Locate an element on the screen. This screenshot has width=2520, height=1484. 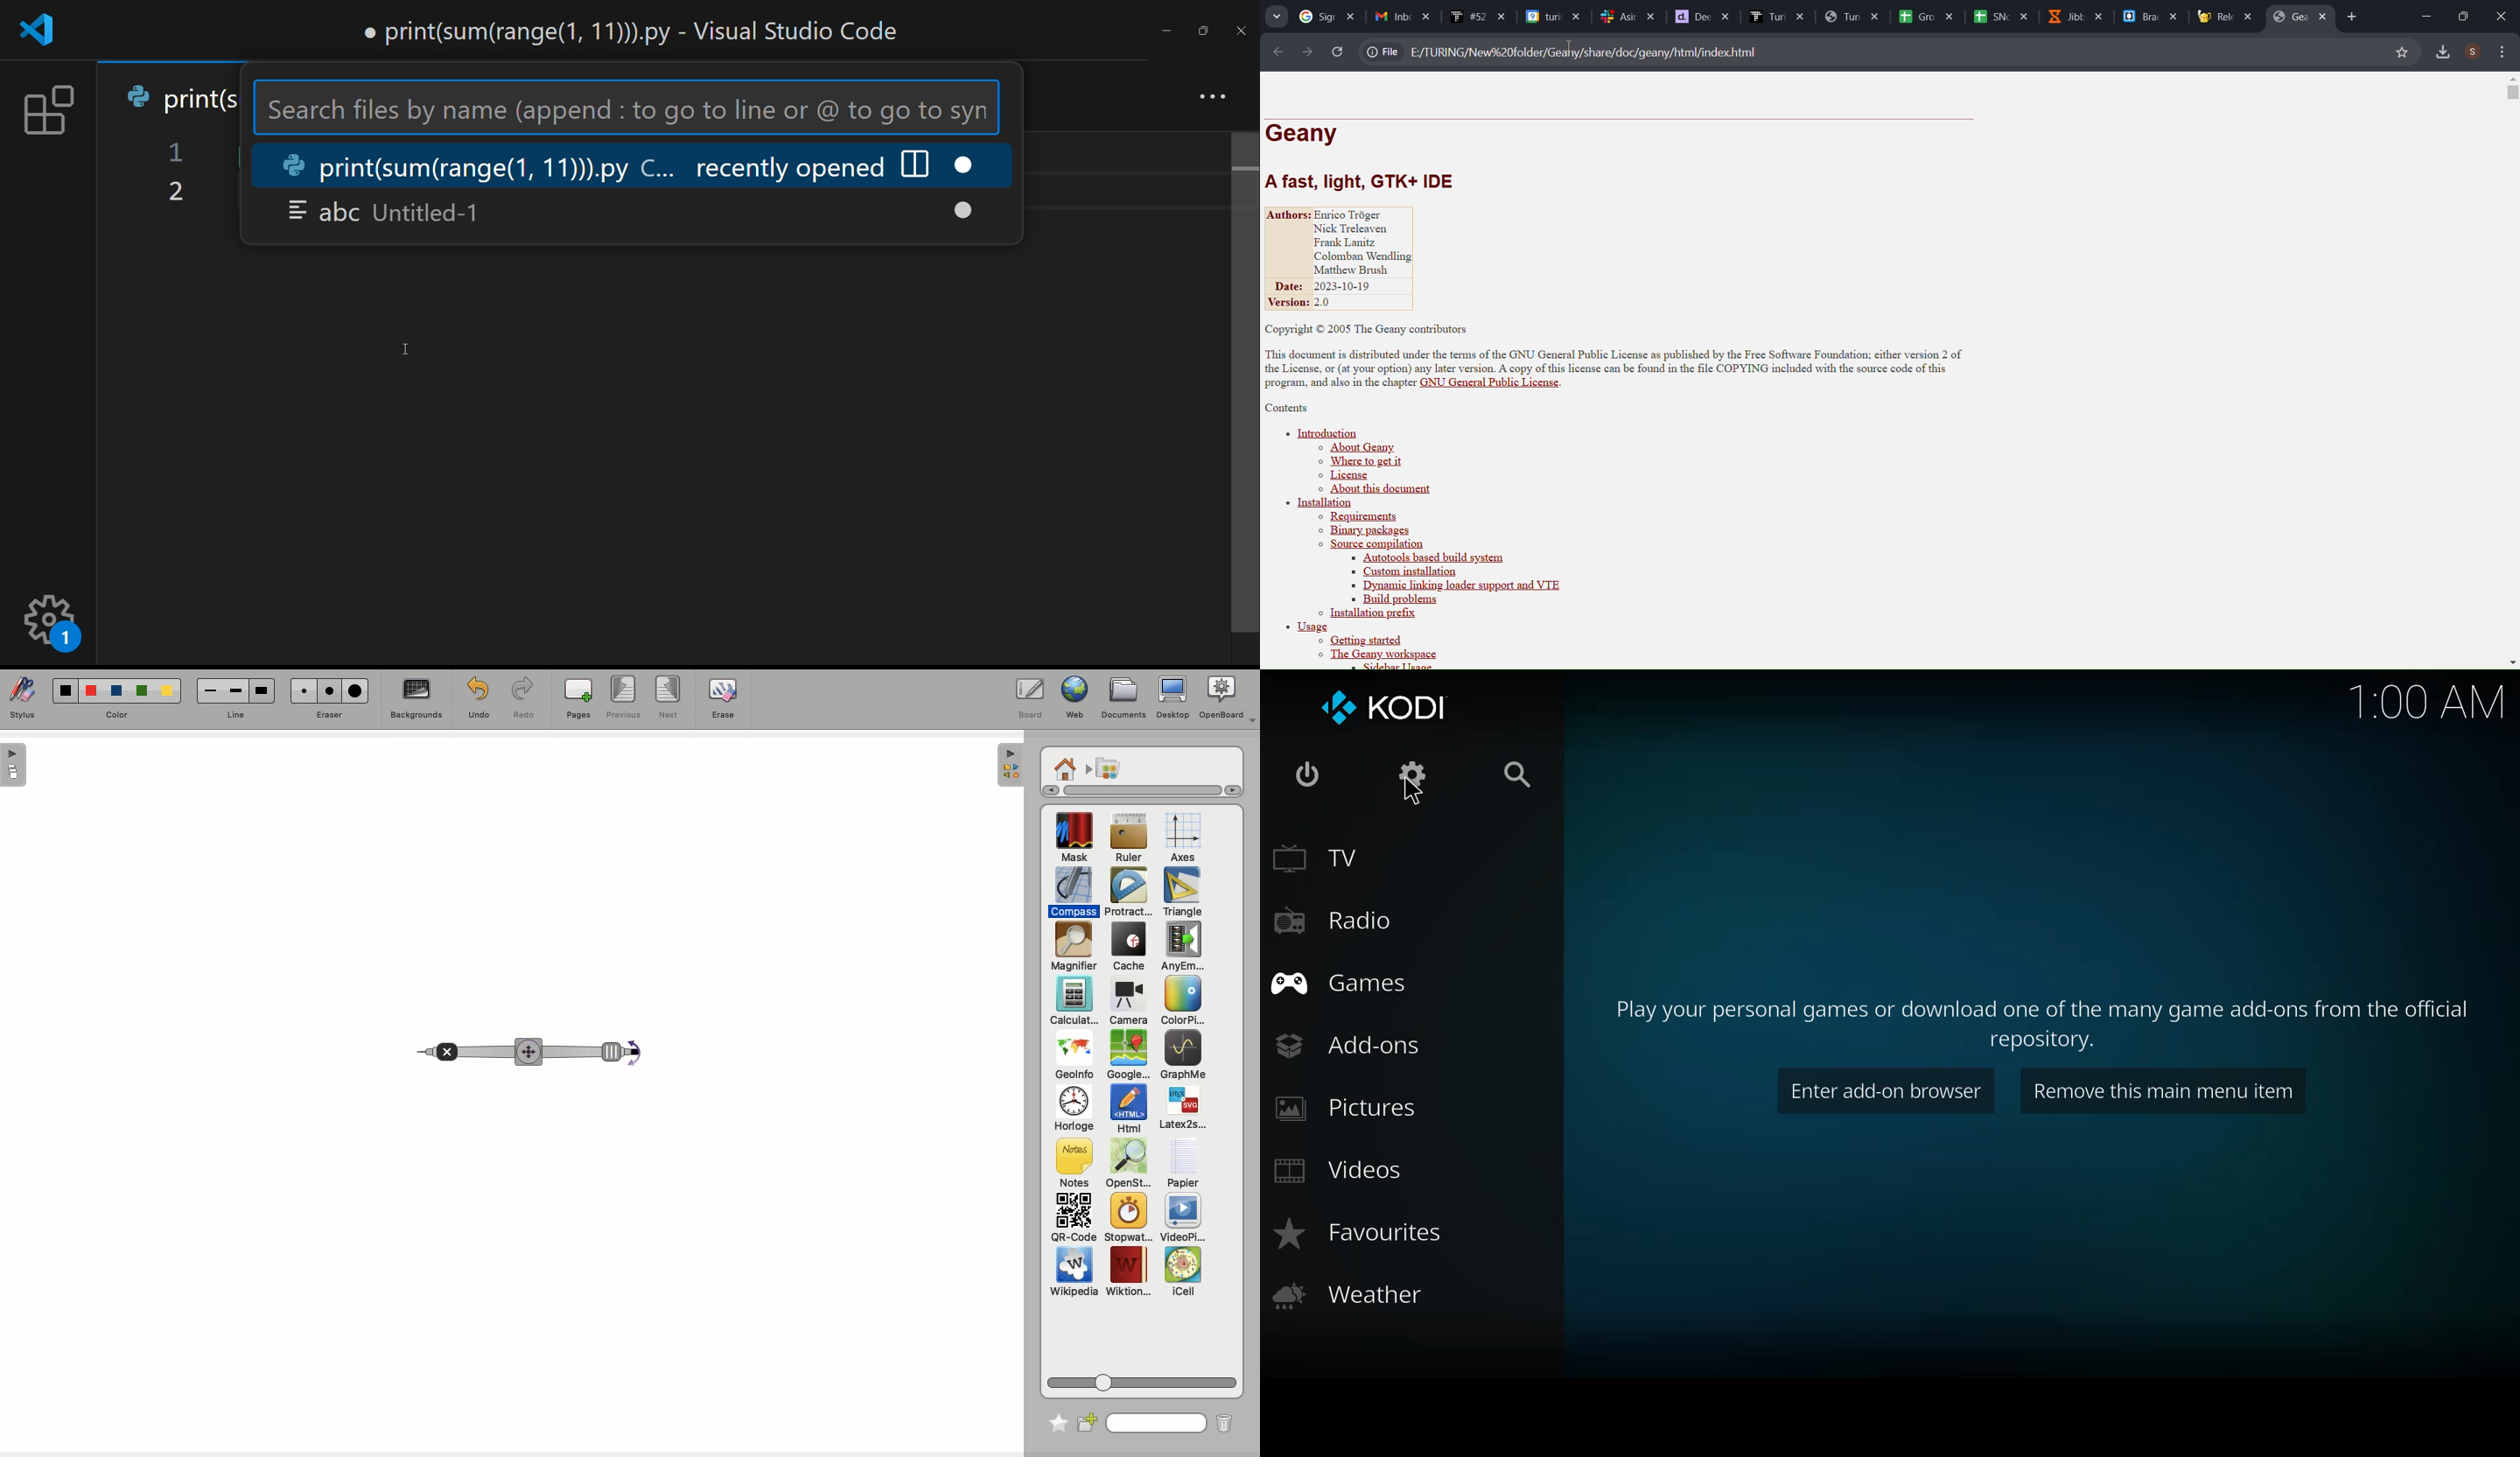
pictures is located at coordinates (1347, 1109).